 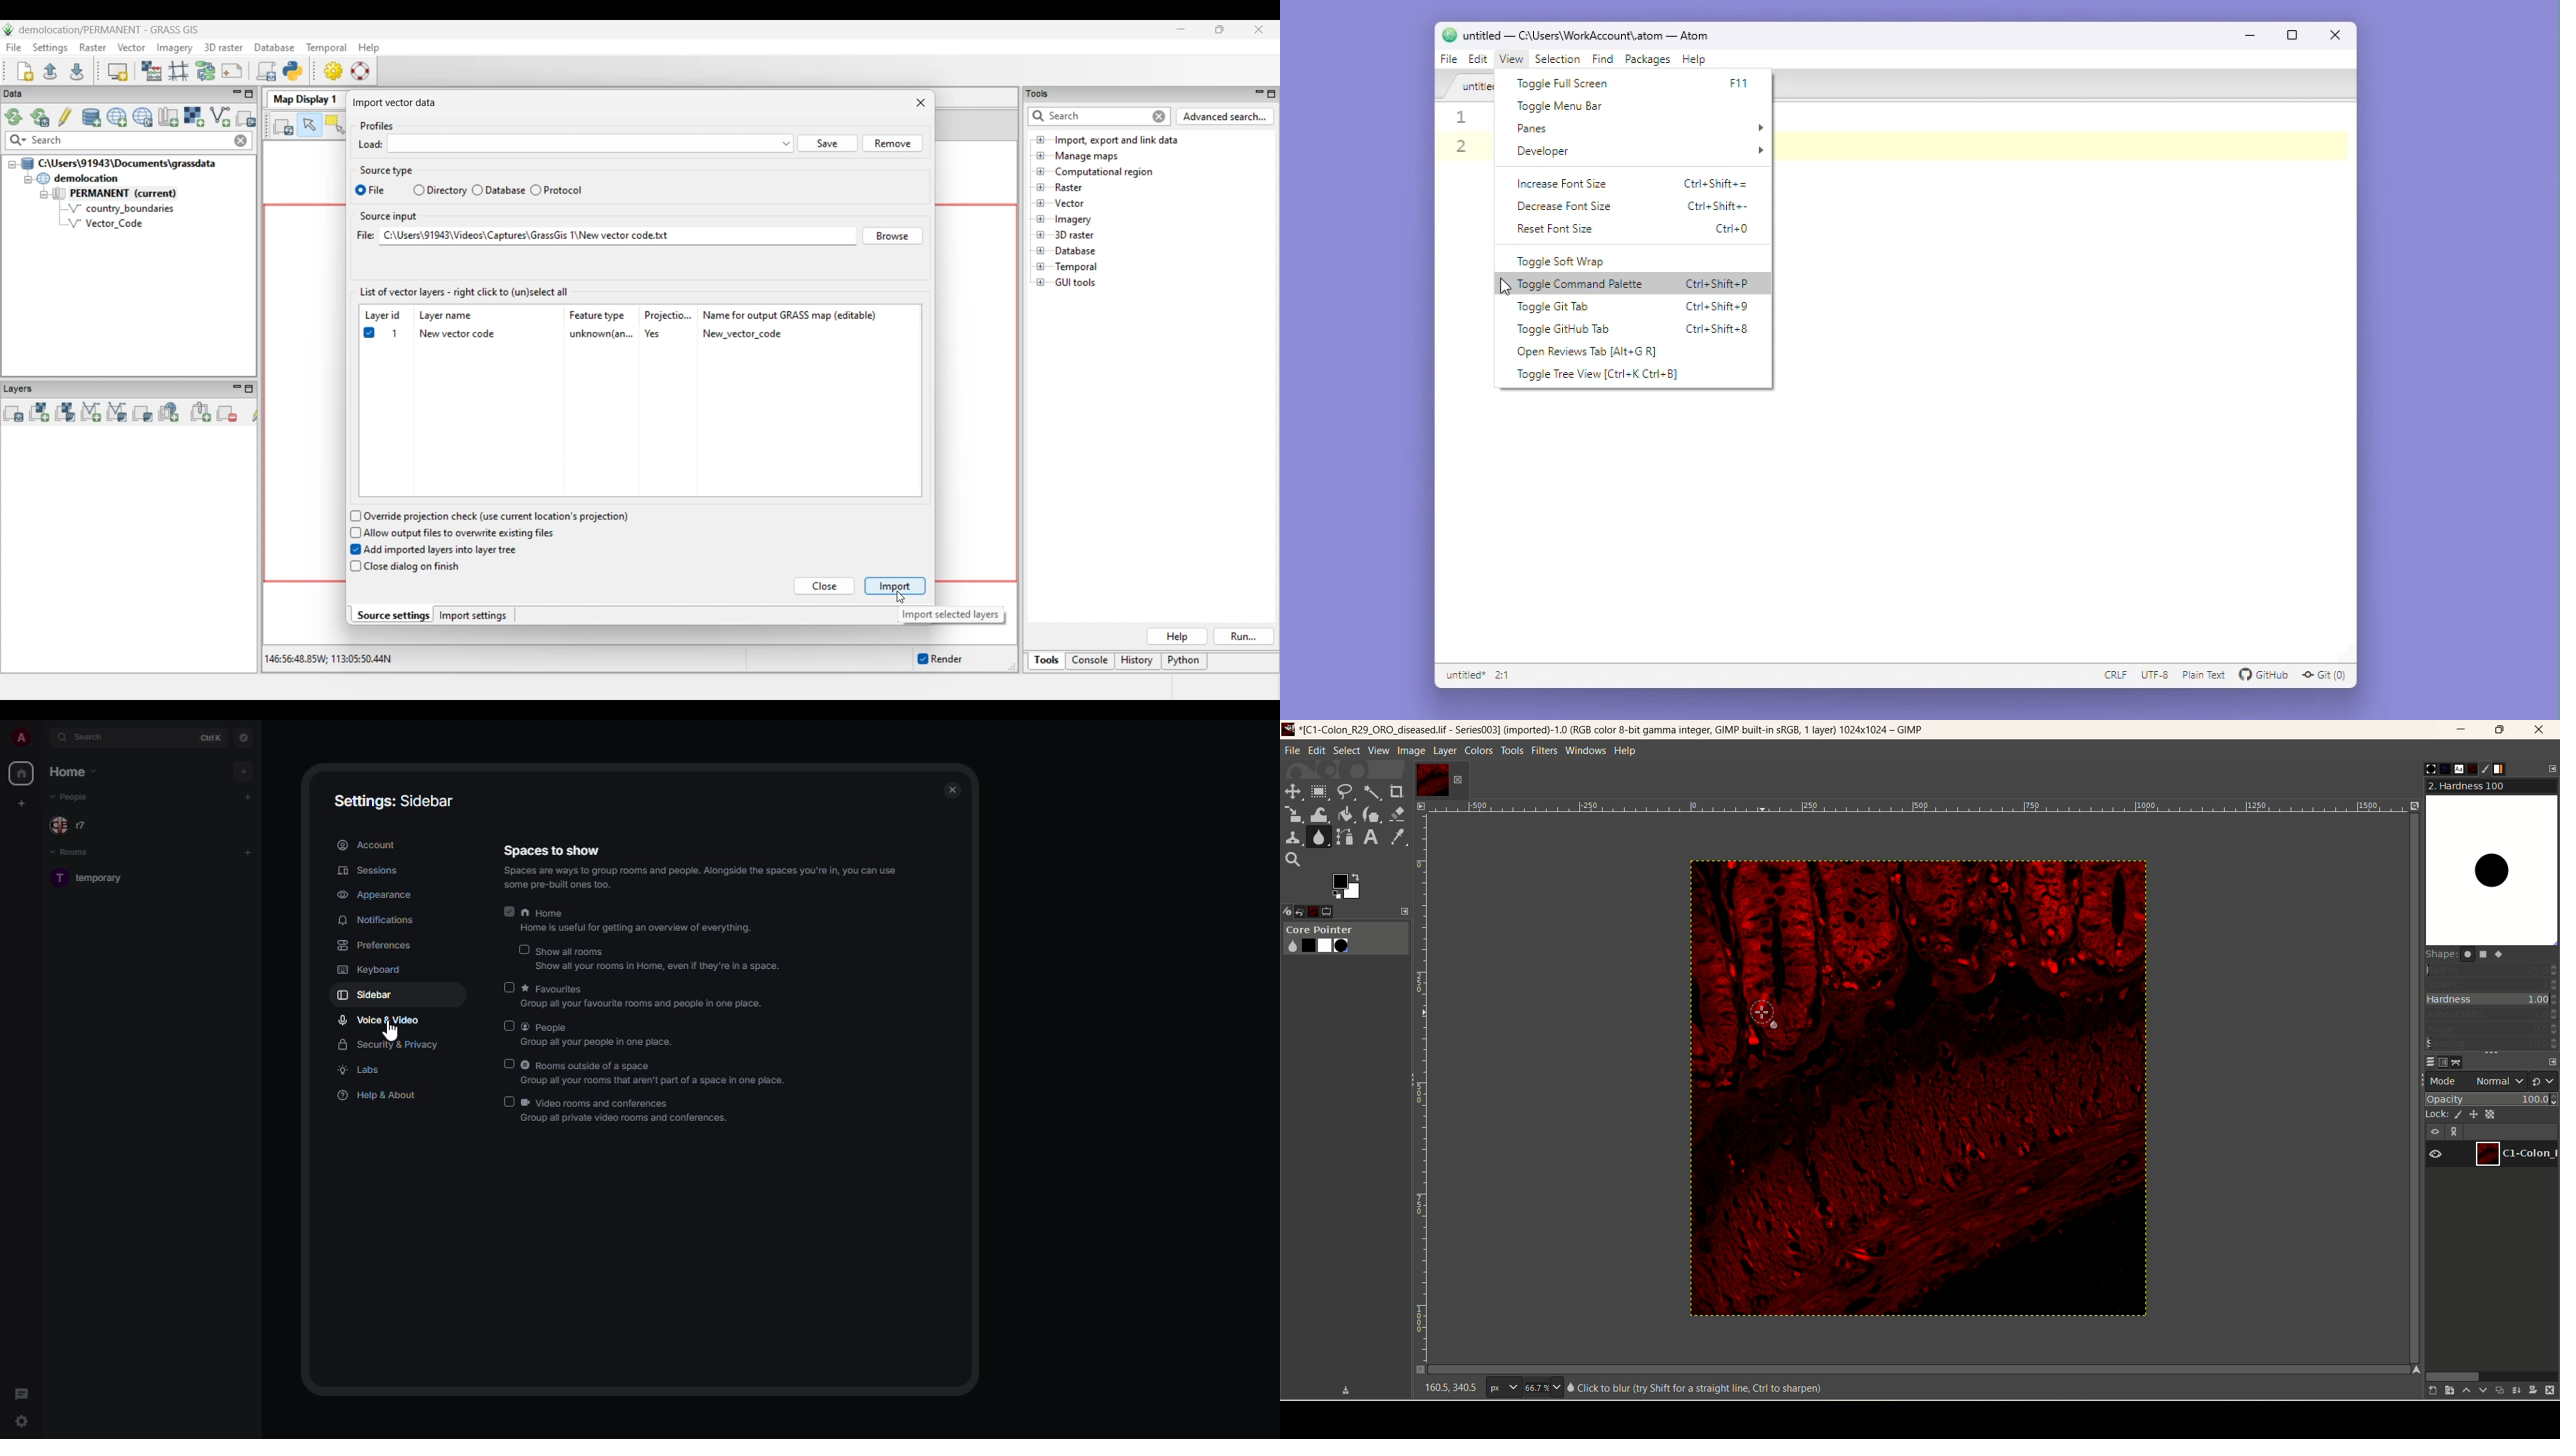 I want to click on duplicate the layer, so click(x=2498, y=1392).